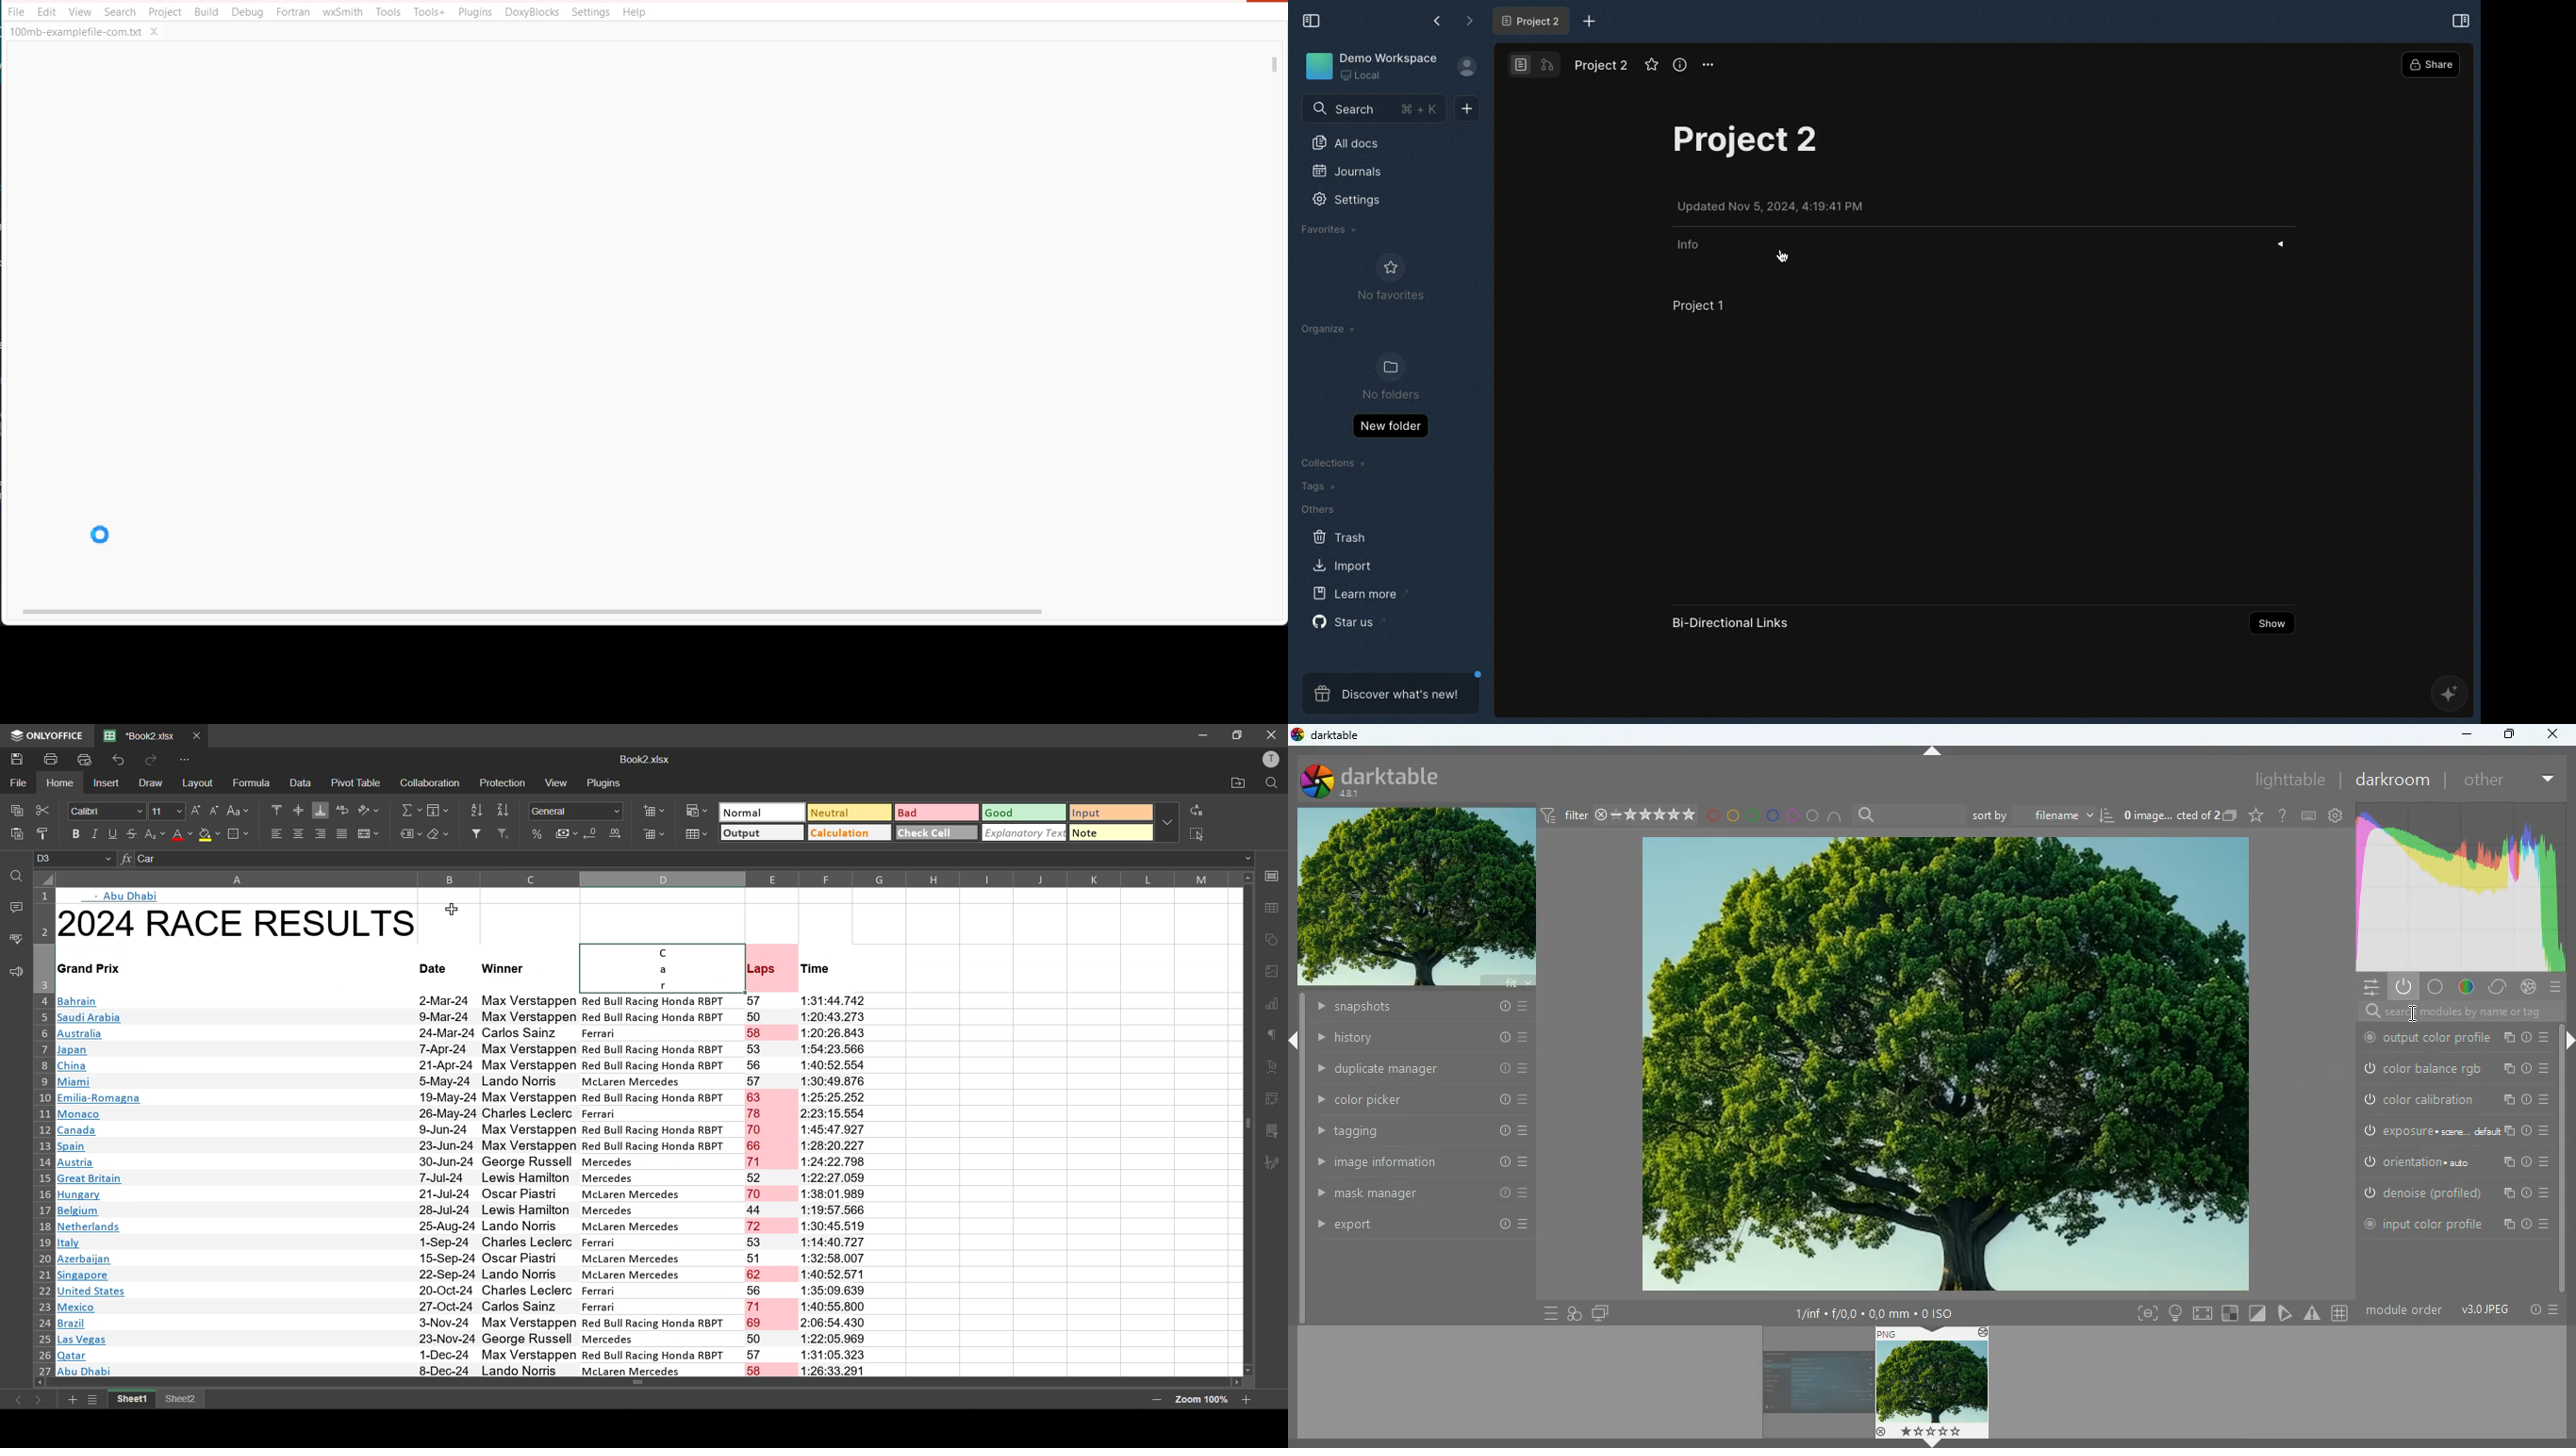 The width and height of the screenshot is (2576, 1456). Describe the element at coordinates (1797, 257) in the screenshot. I see `cursor` at that location.